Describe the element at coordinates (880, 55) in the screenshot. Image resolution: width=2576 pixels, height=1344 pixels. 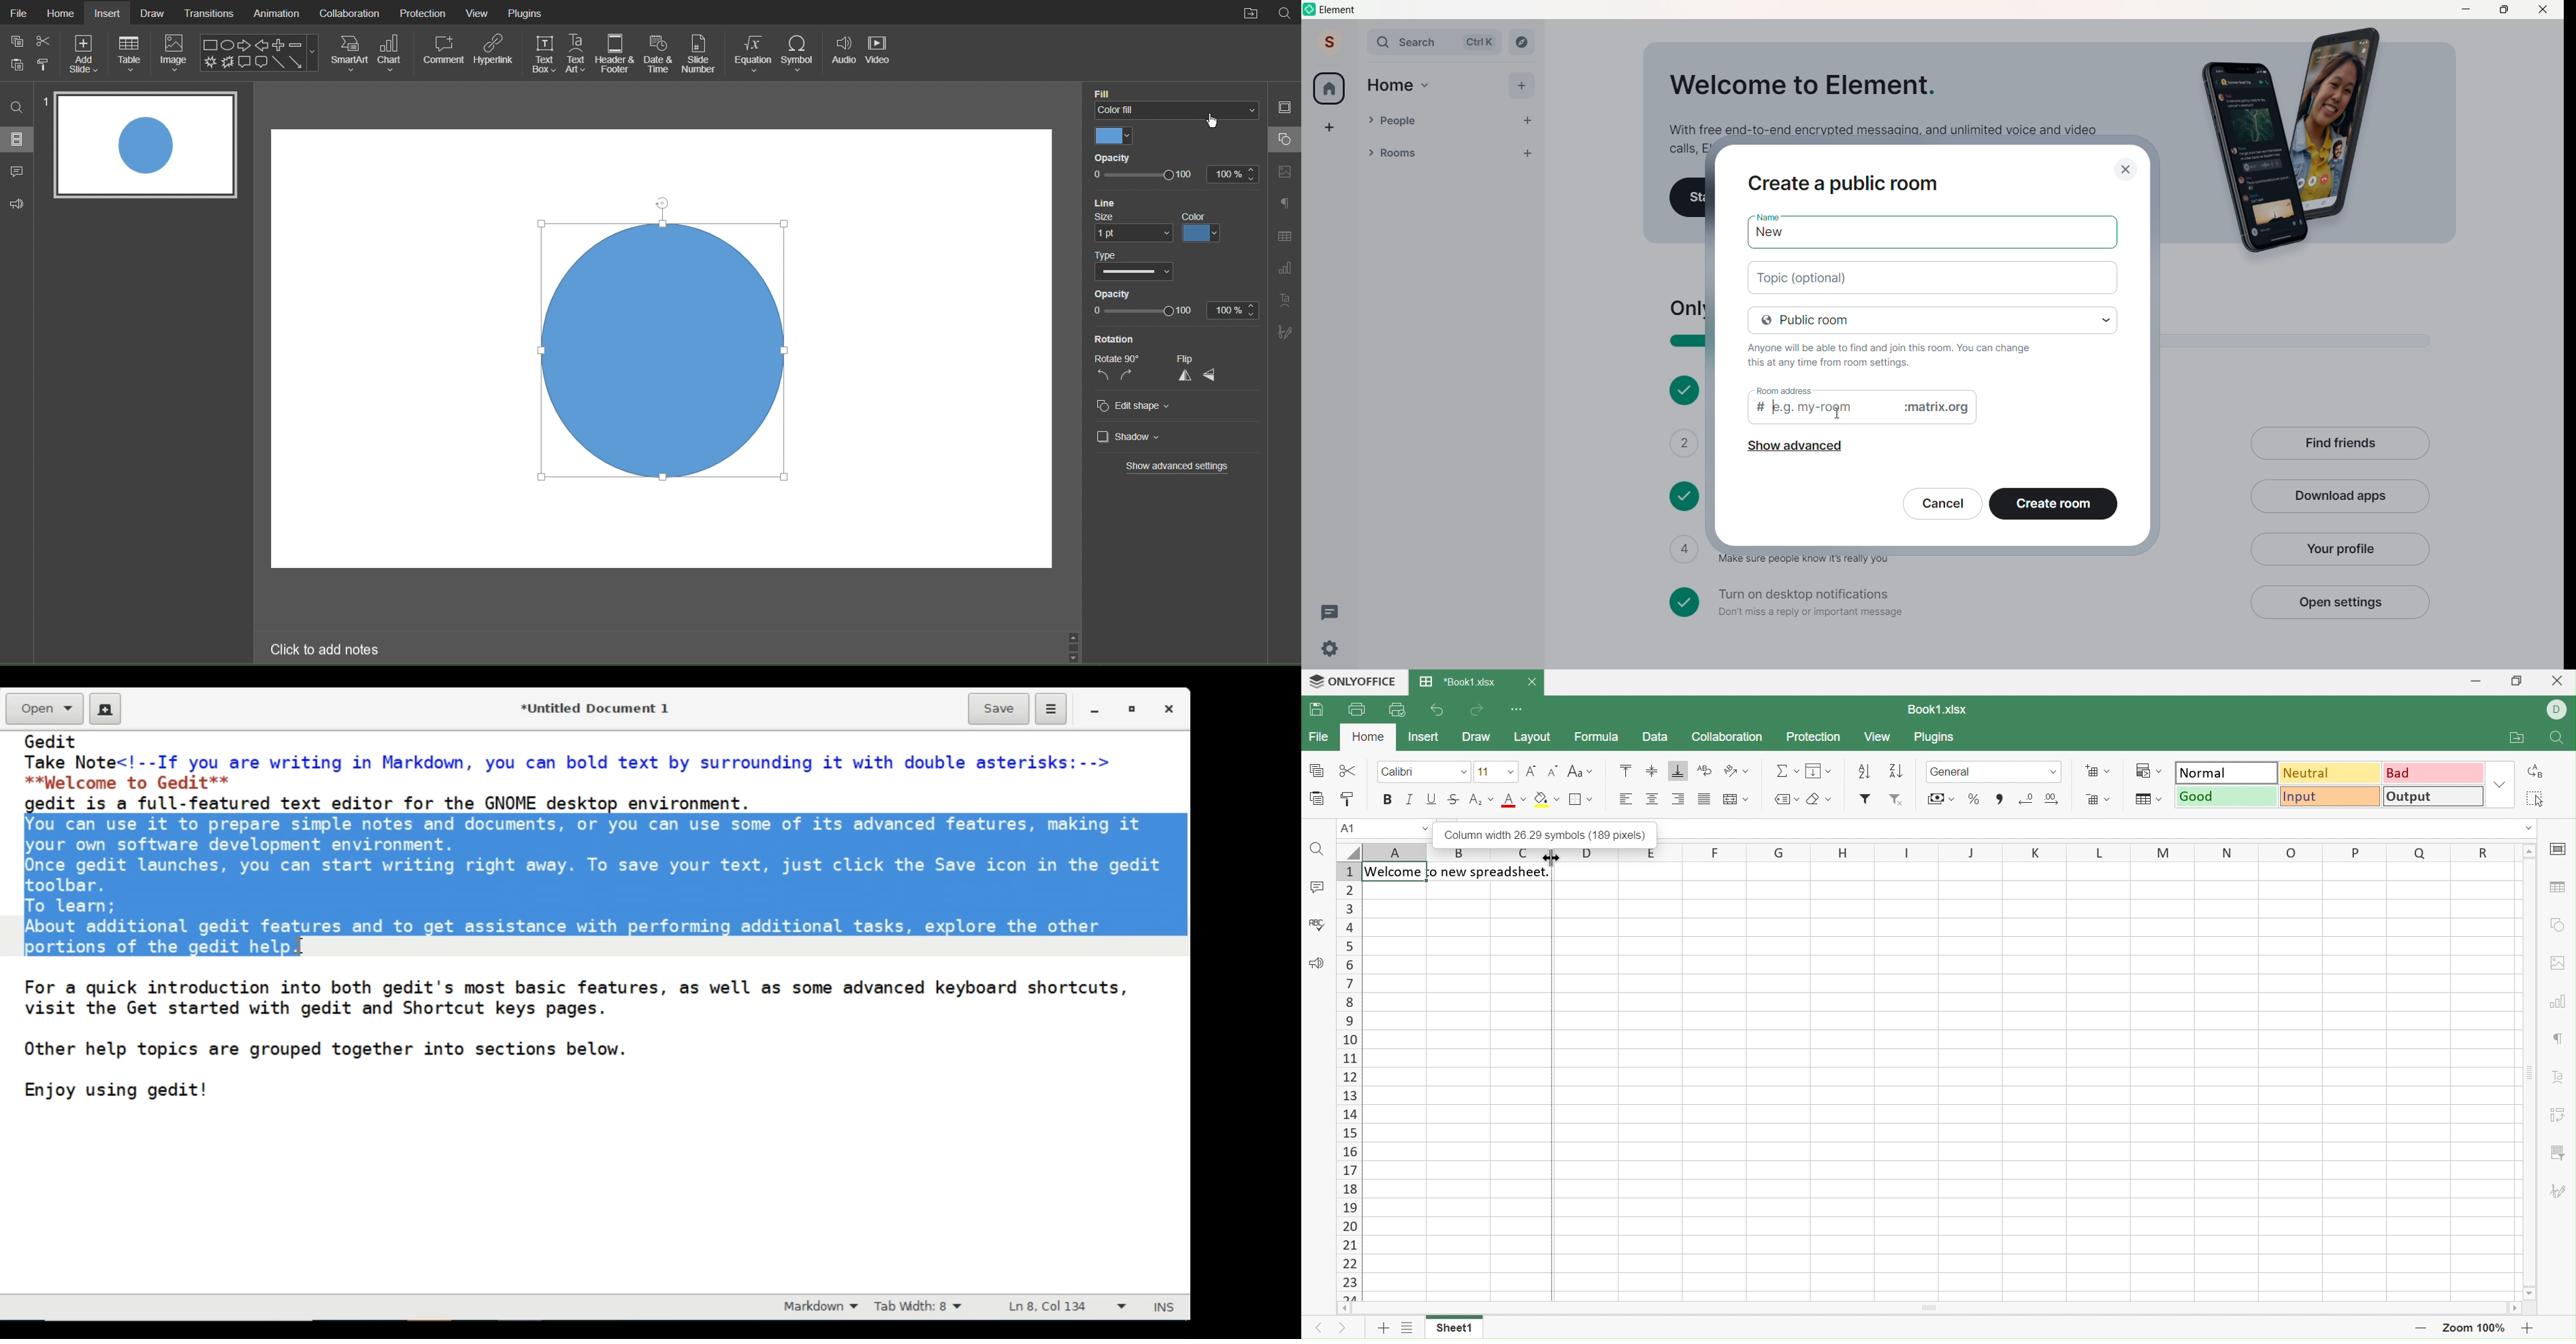
I see `Video` at that location.